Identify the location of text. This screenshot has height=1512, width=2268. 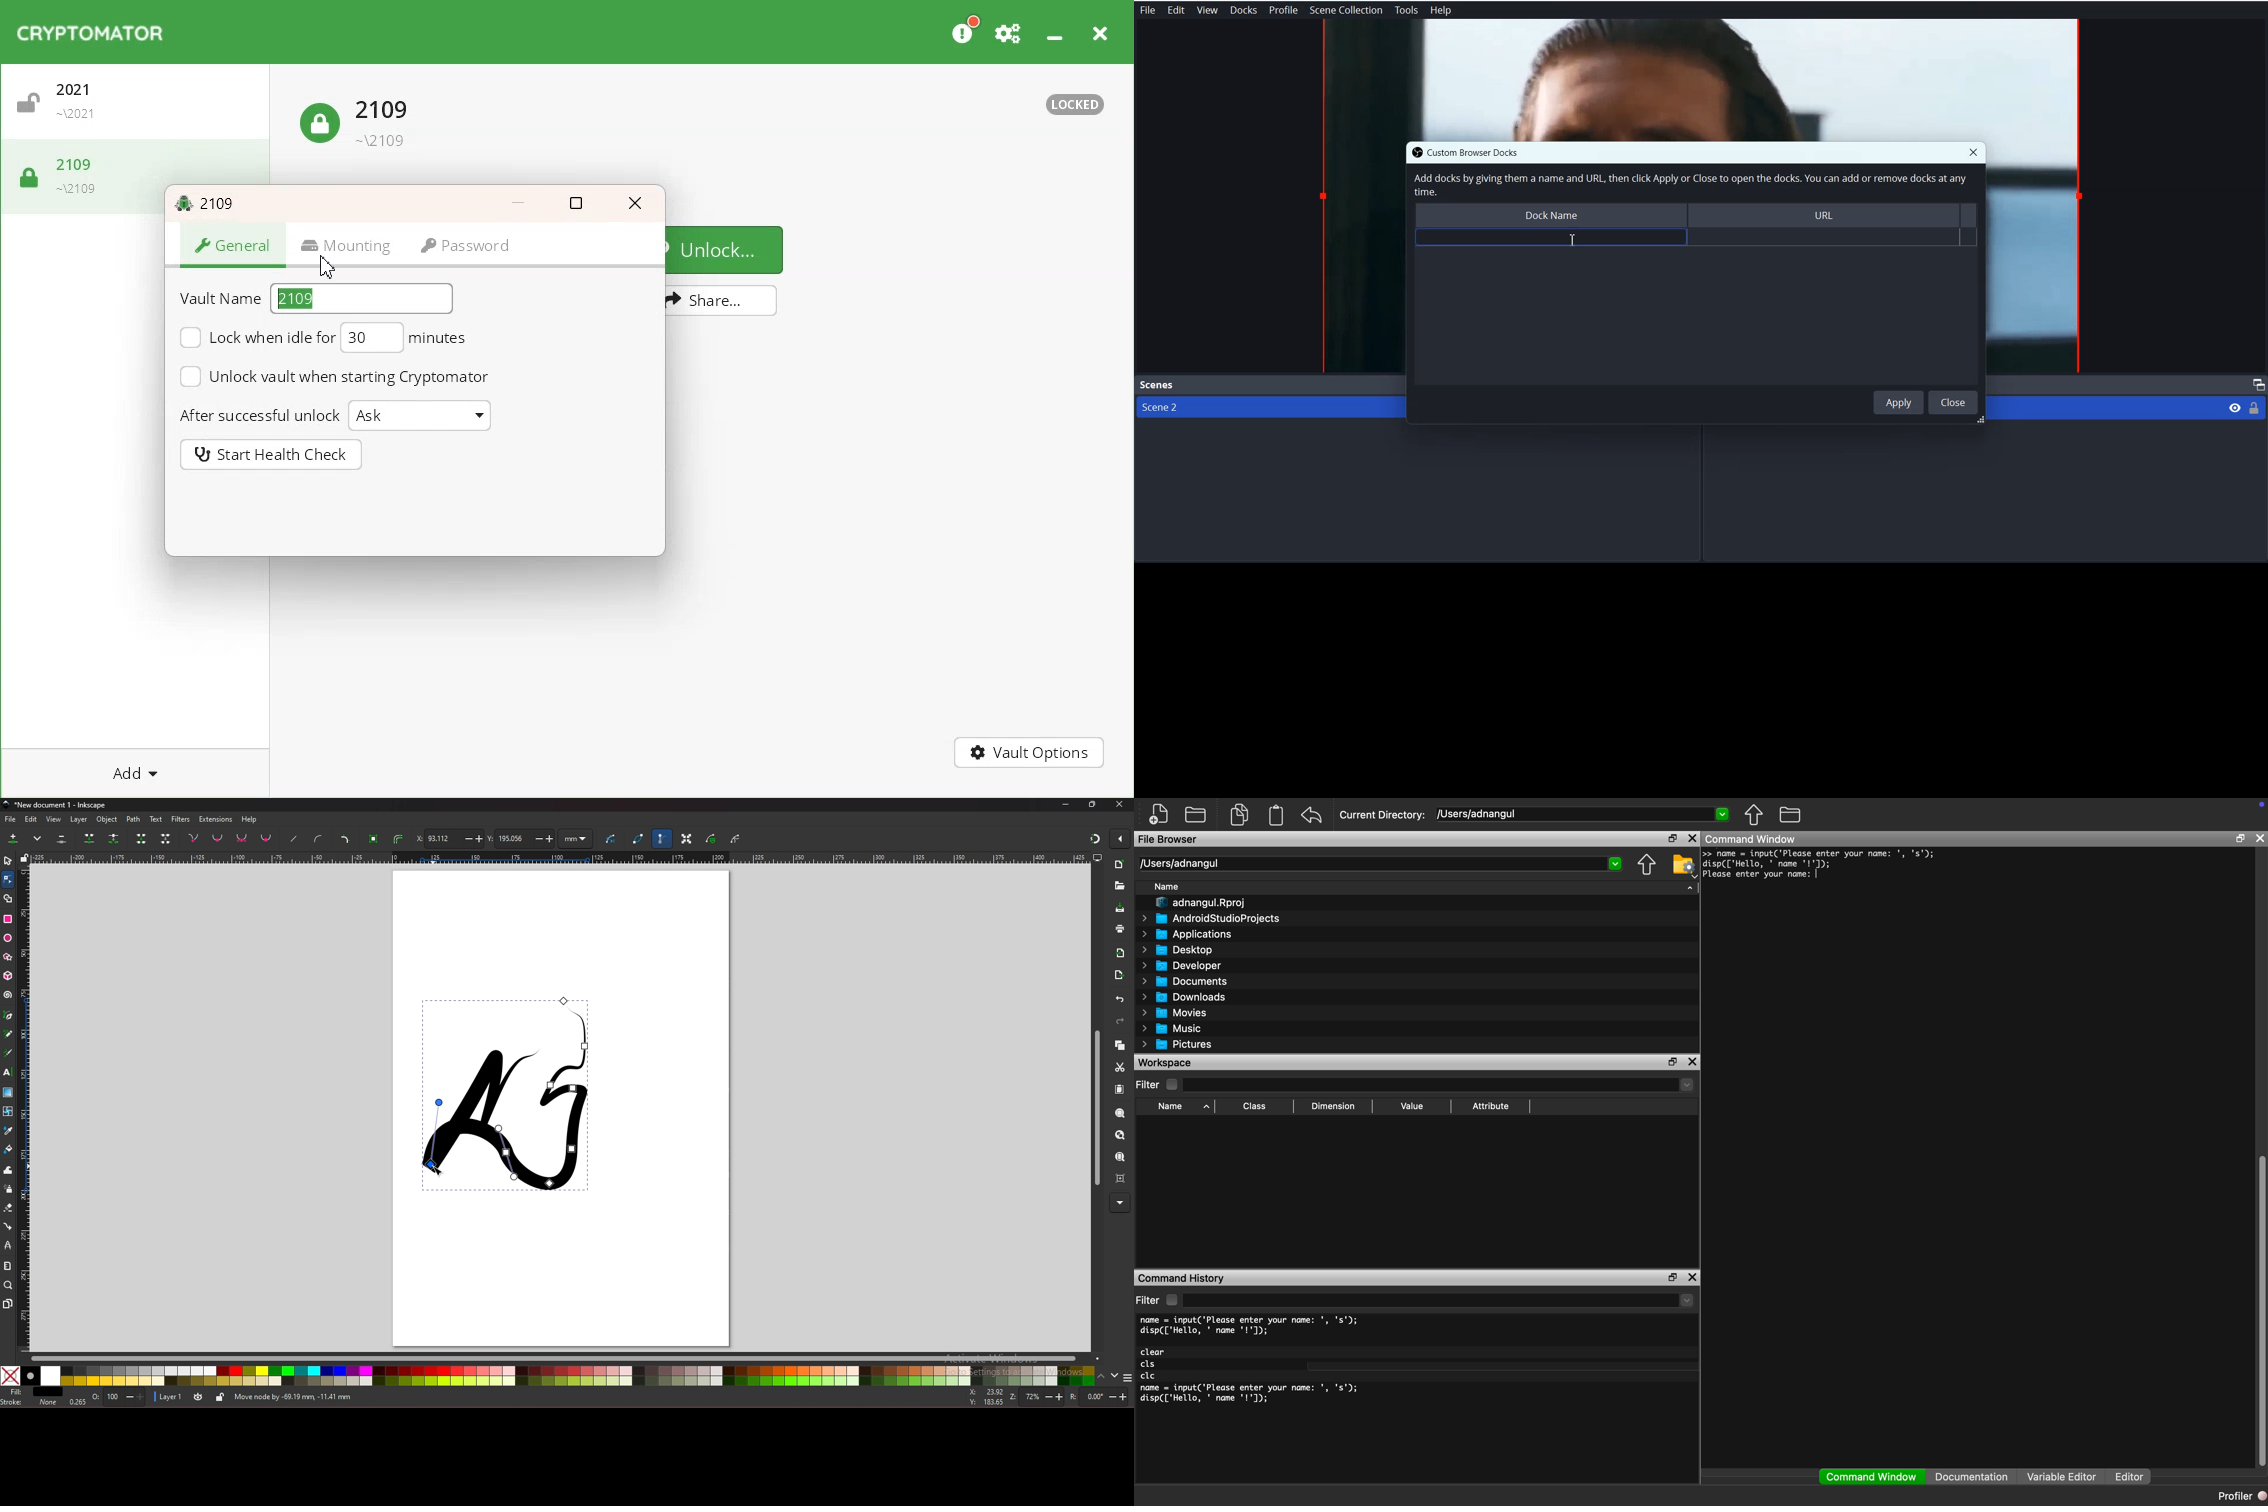
(8, 1072).